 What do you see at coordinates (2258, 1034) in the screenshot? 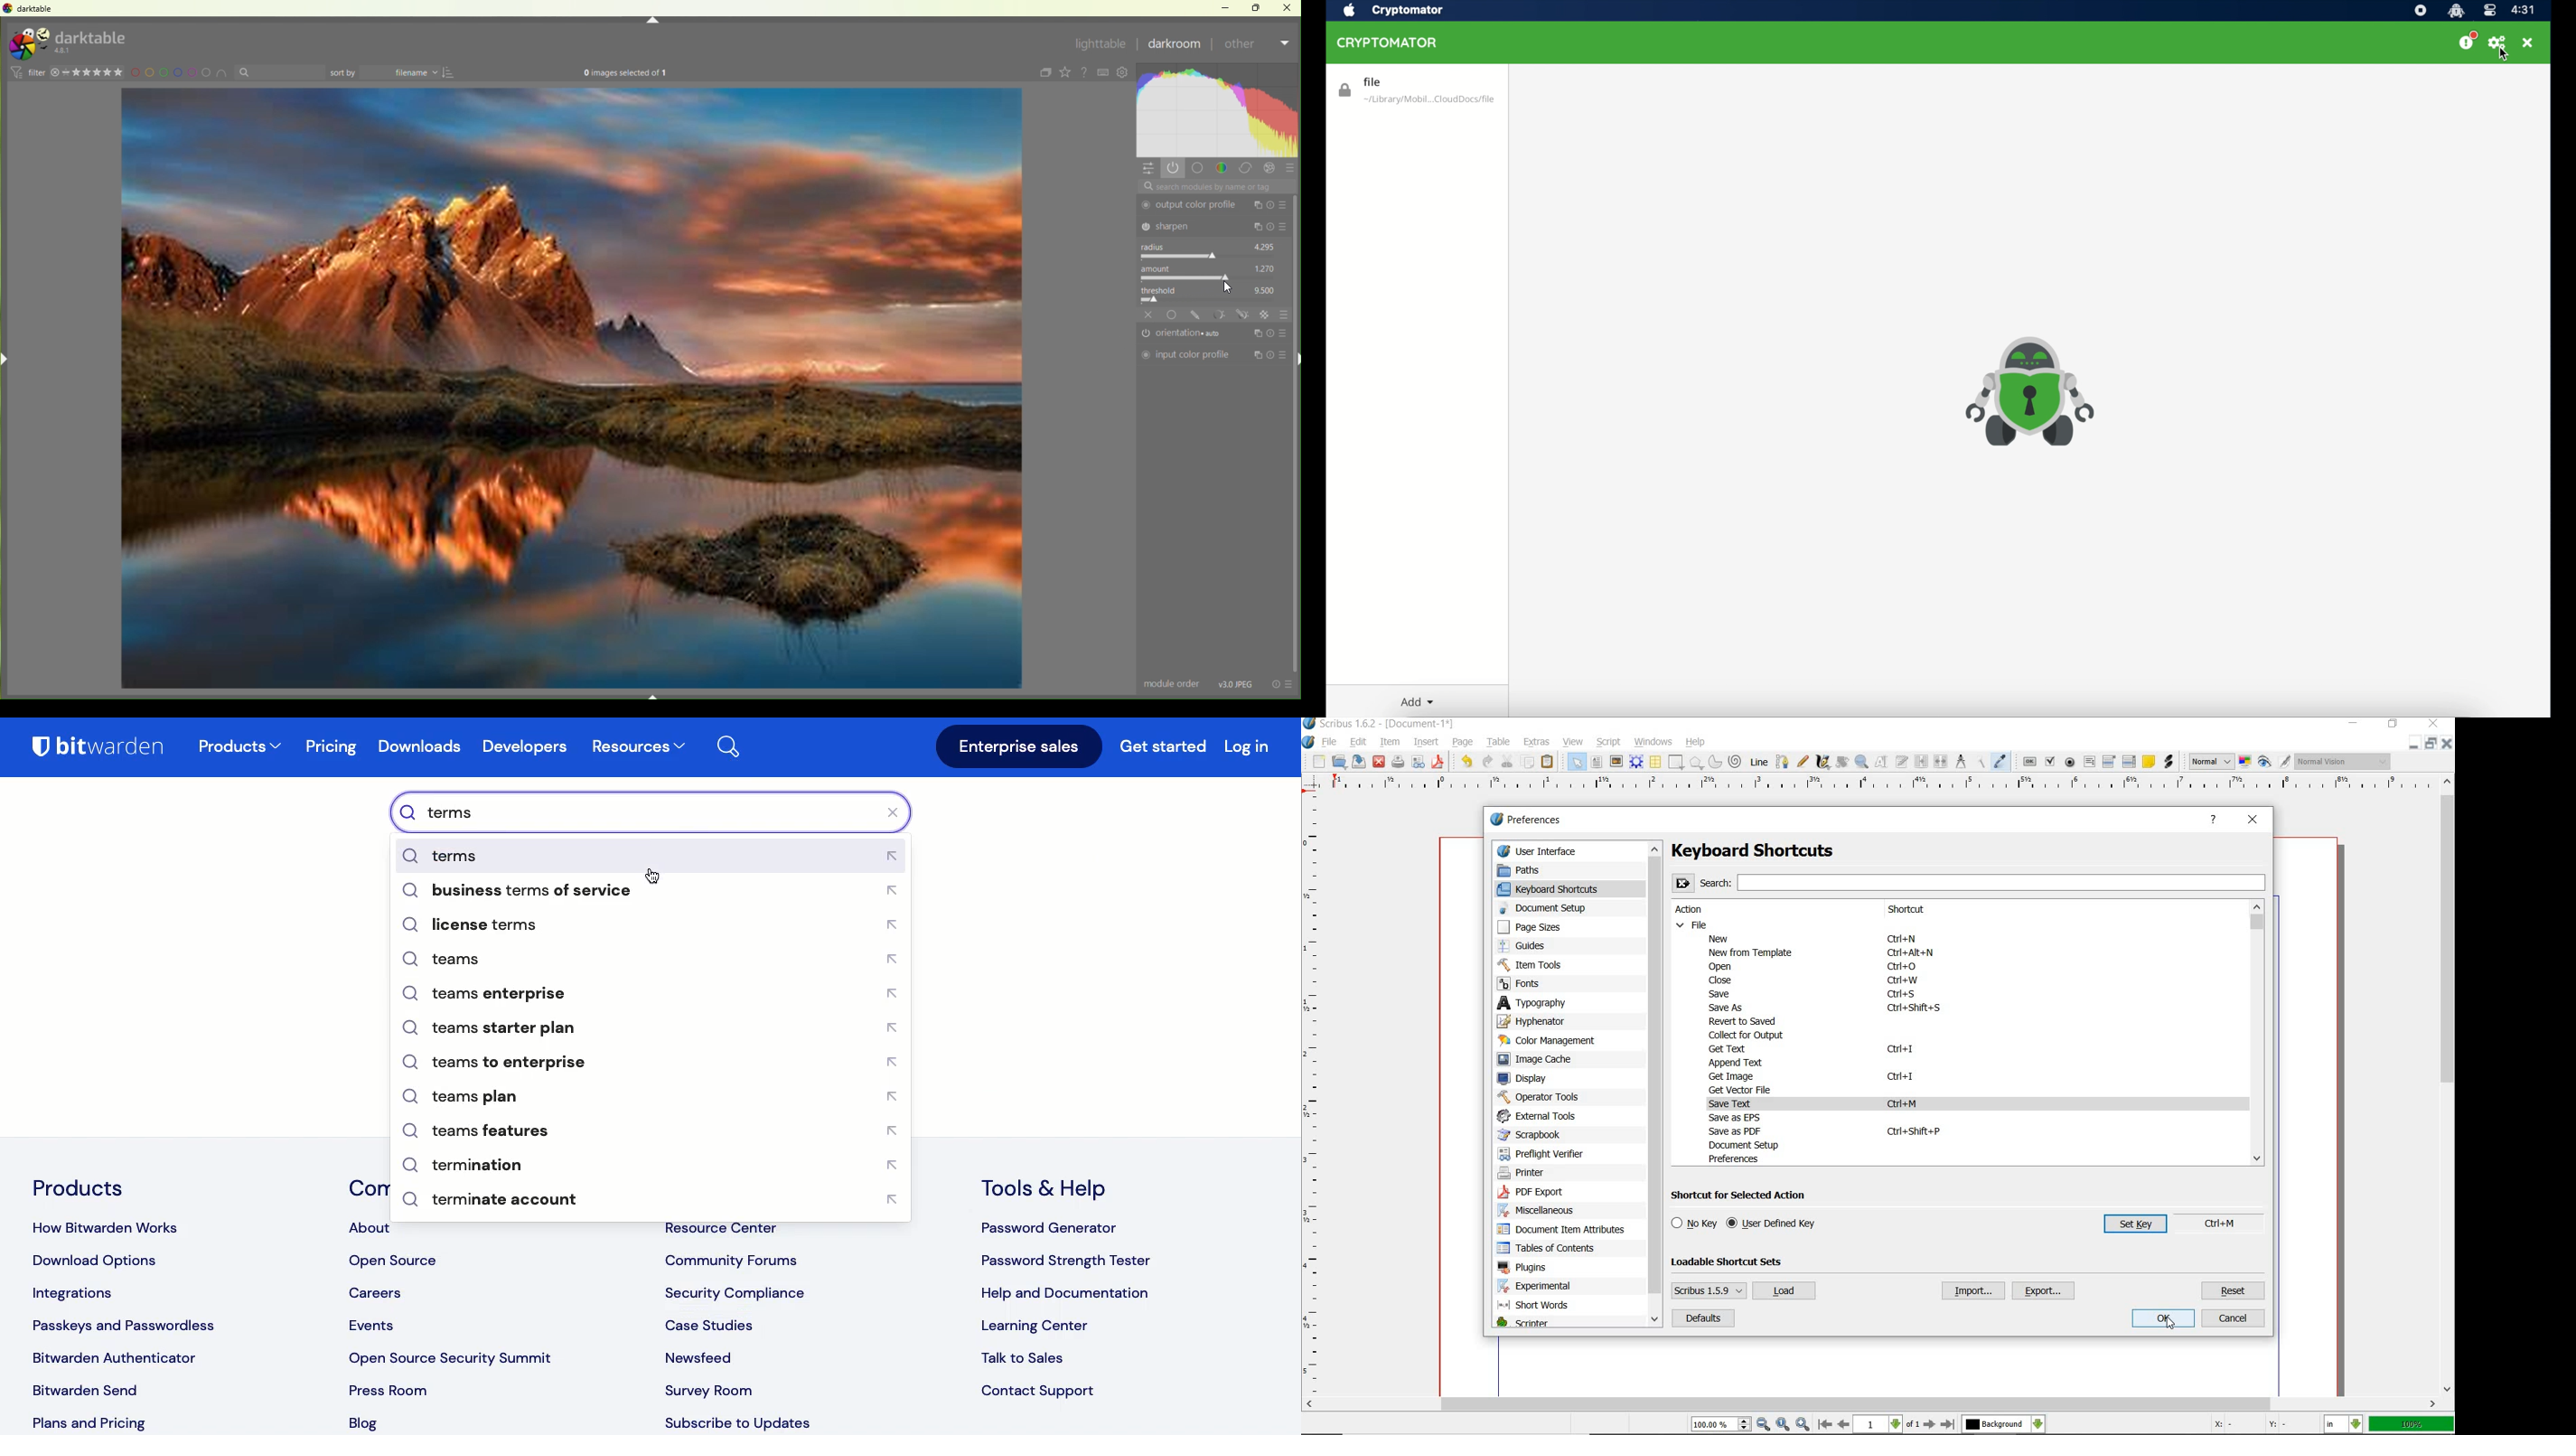
I see `scrollbar` at bounding box center [2258, 1034].